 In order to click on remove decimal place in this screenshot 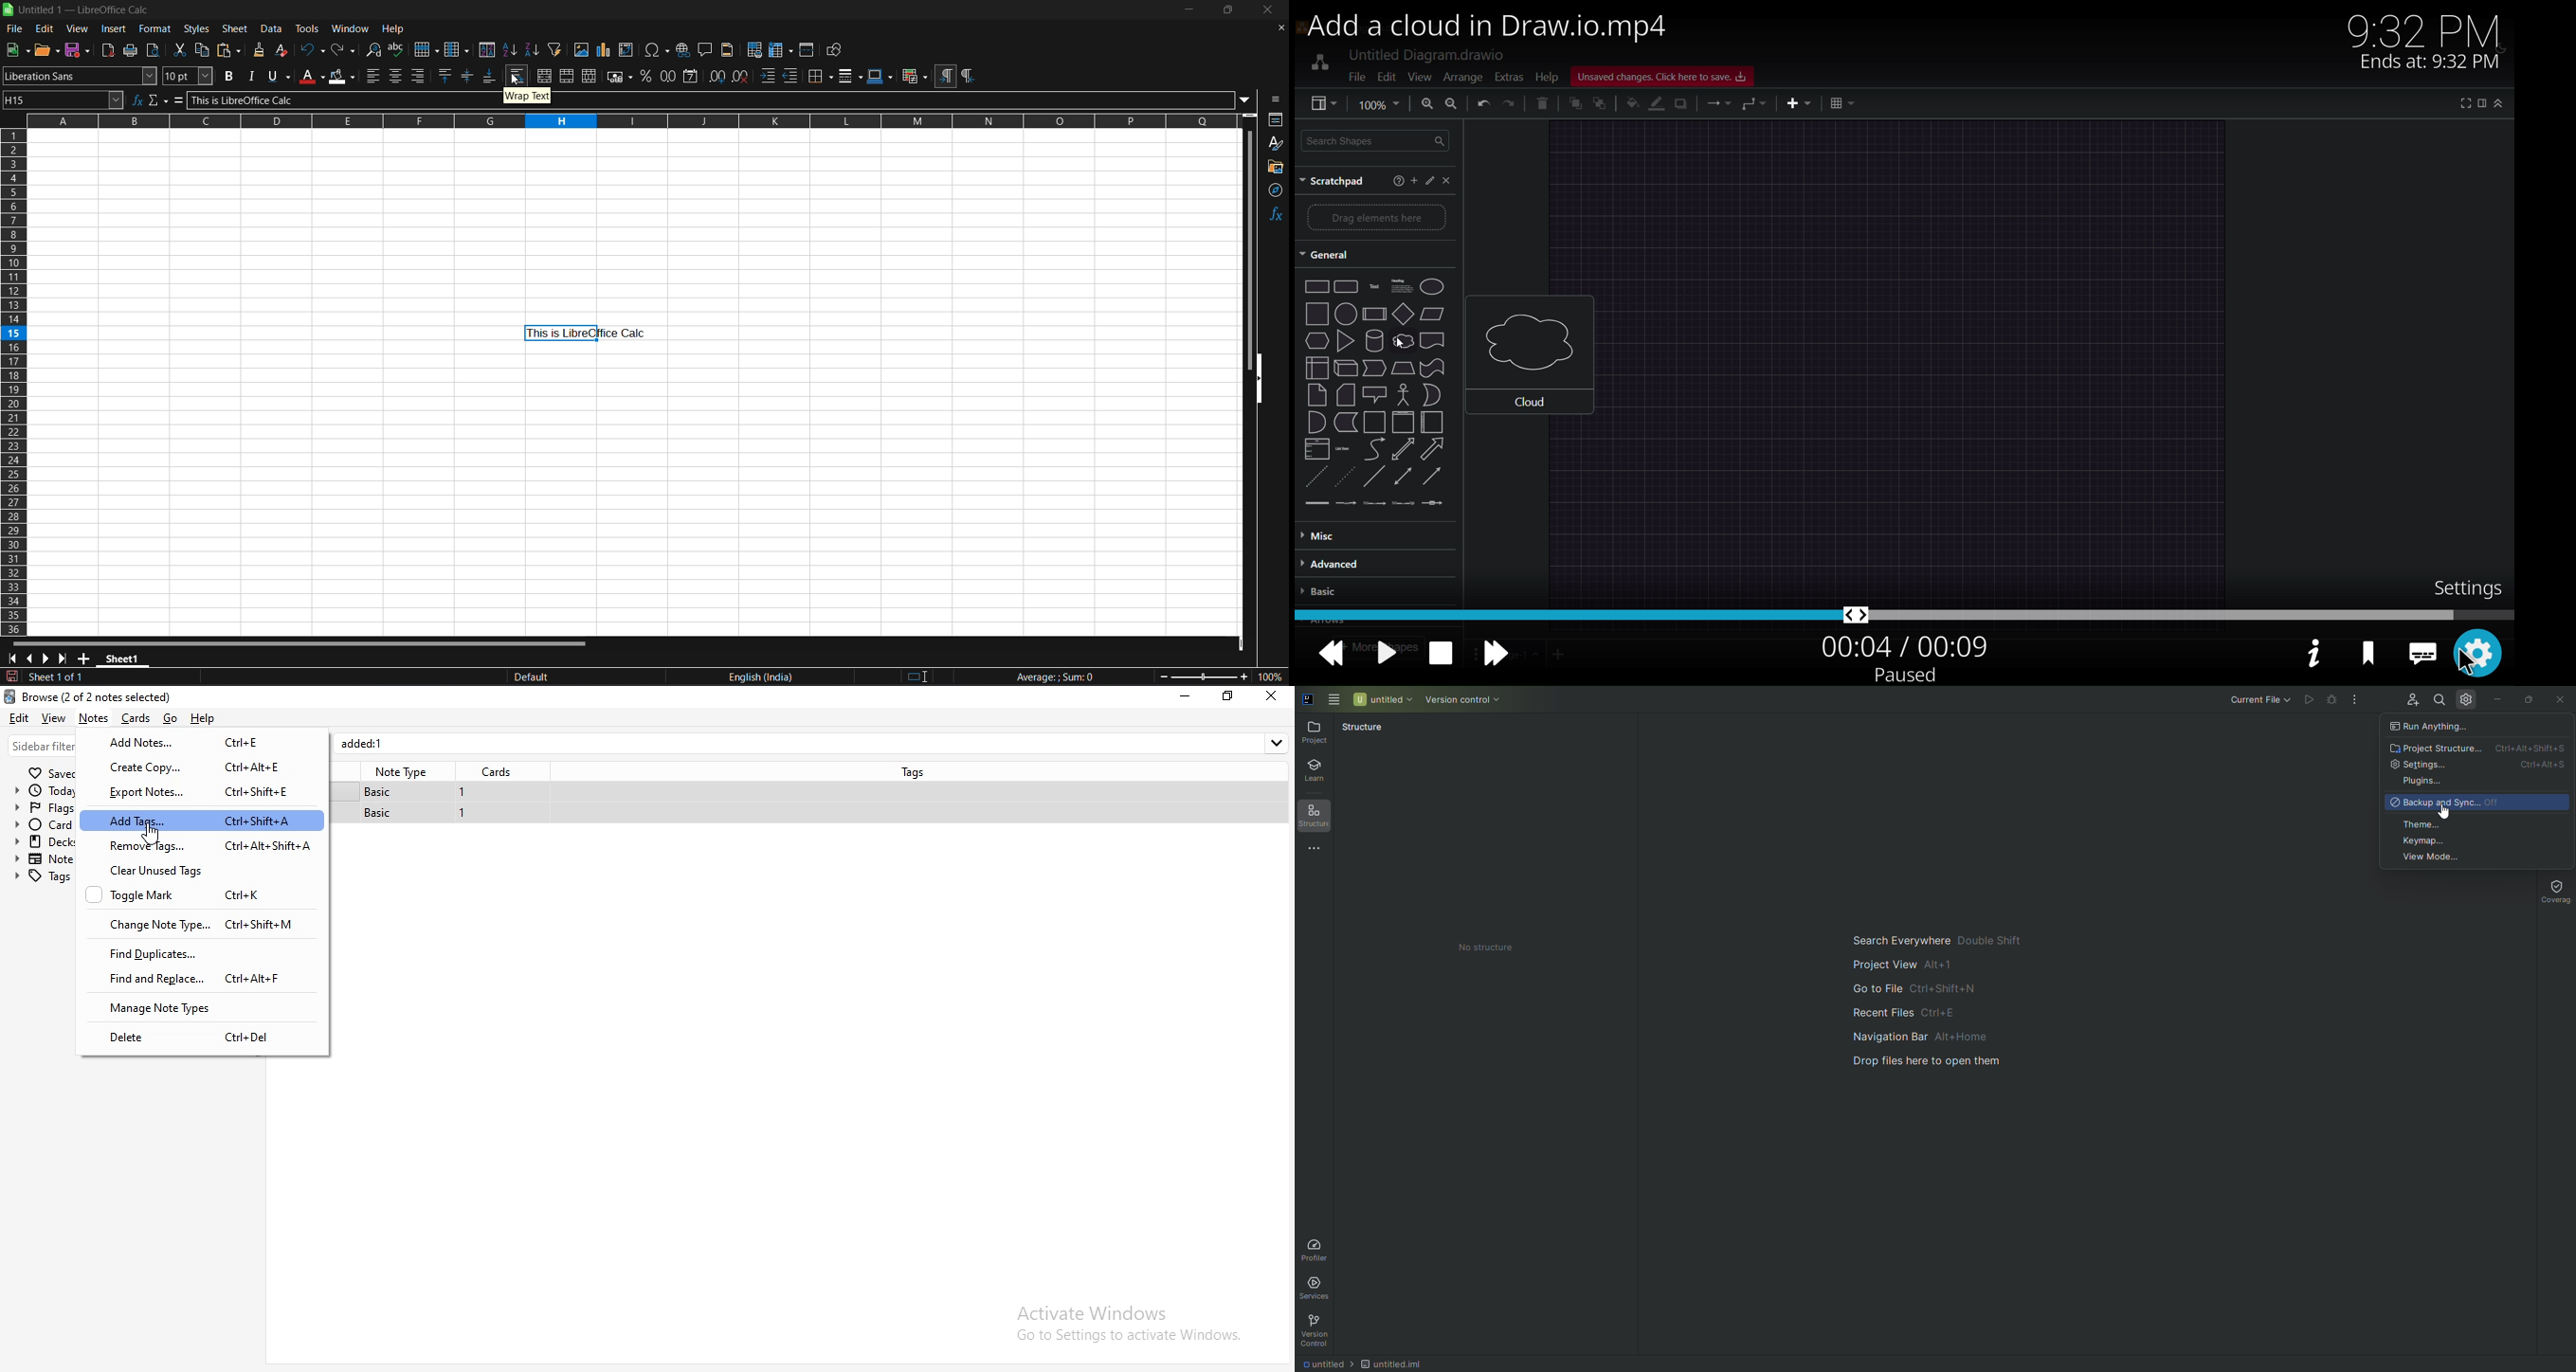, I will do `click(742, 77)`.